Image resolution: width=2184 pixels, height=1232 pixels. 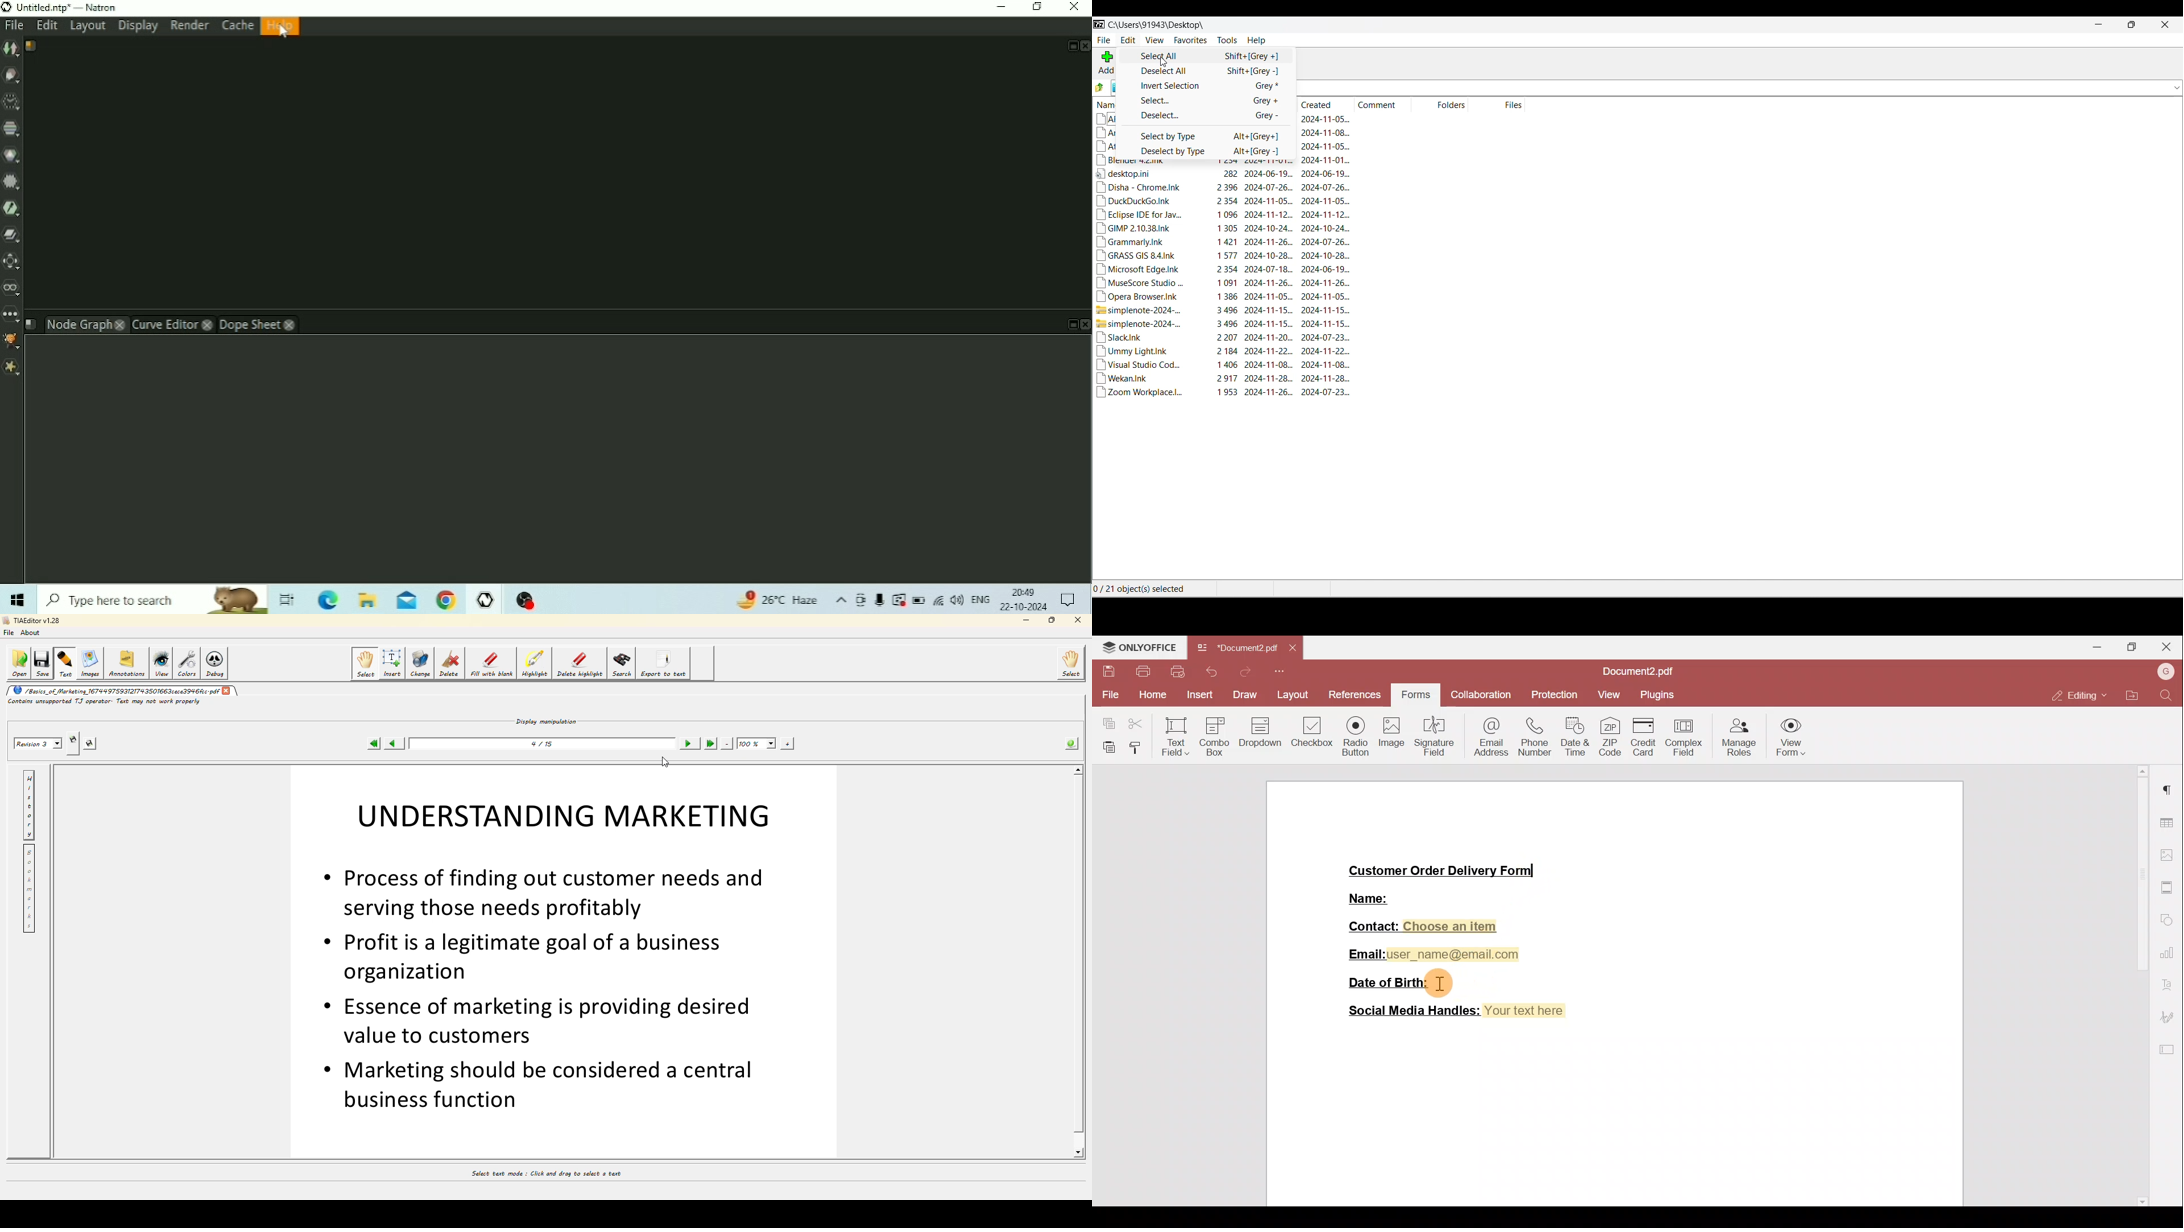 What do you see at coordinates (2170, 957) in the screenshot?
I see `Chart settings` at bounding box center [2170, 957].